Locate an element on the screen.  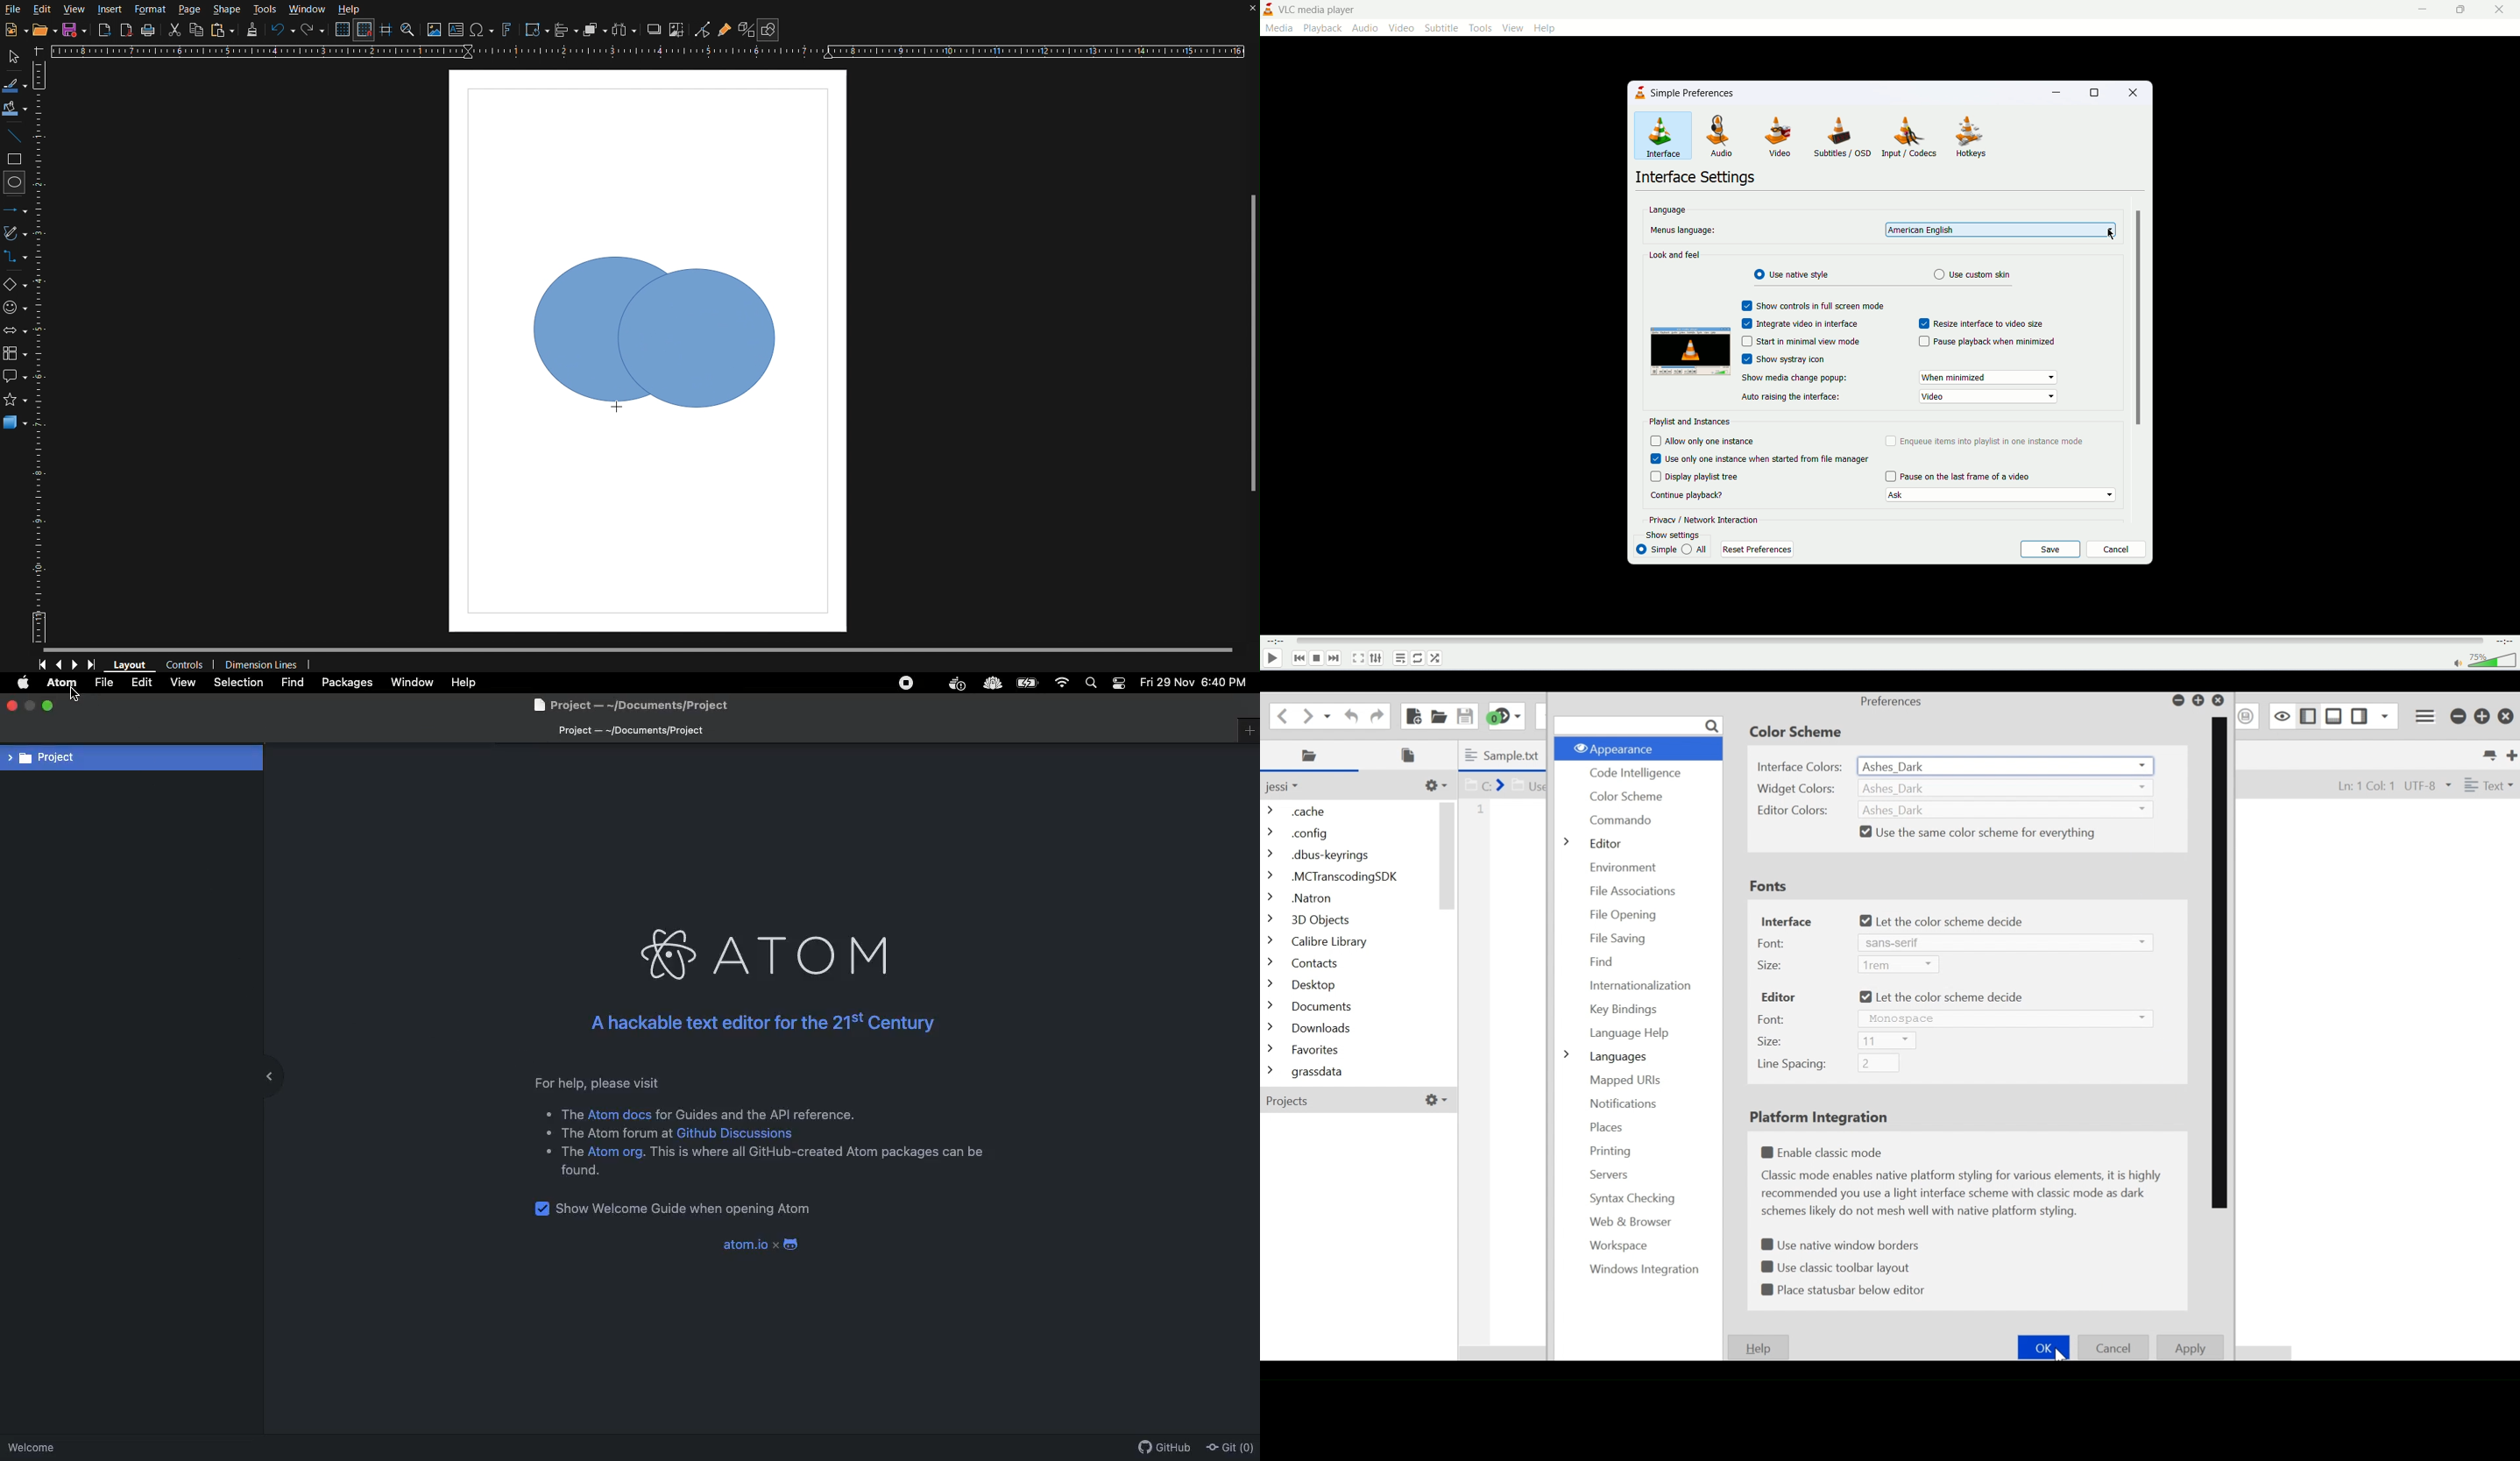
Scrollbar is located at coordinates (648, 647).